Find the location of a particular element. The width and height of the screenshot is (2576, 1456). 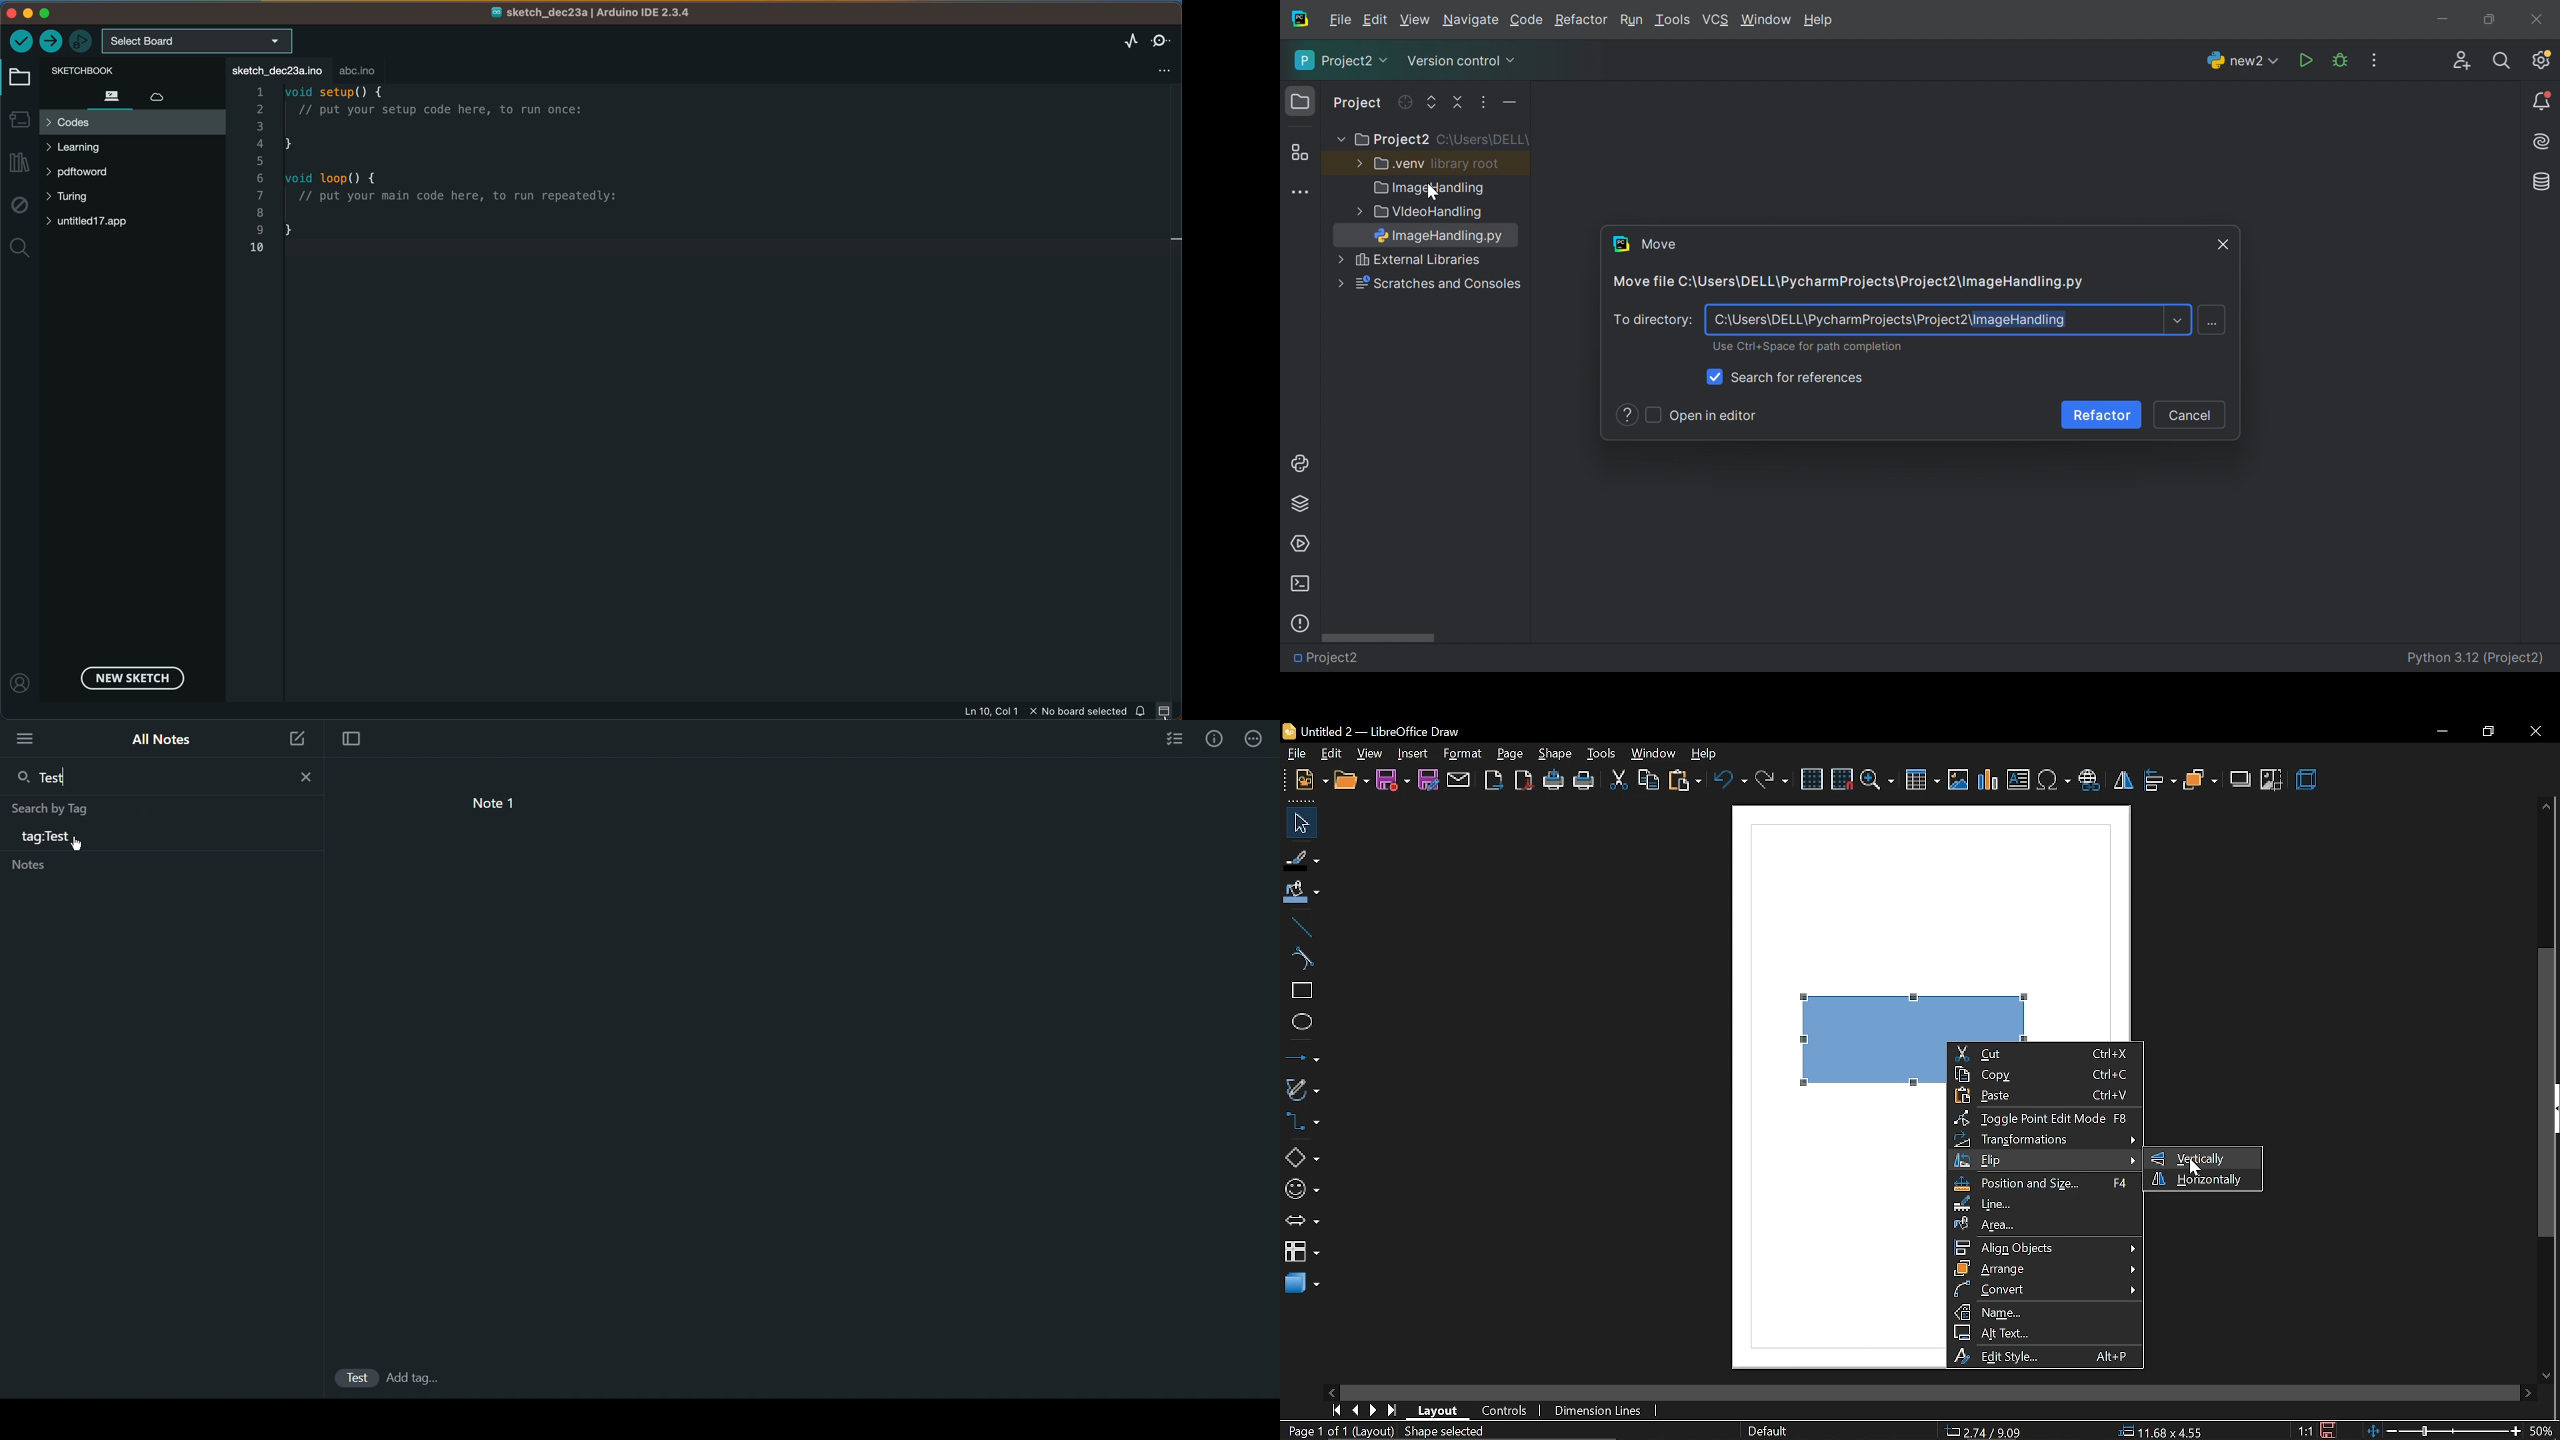

arrange is located at coordinates (2045, 1268).